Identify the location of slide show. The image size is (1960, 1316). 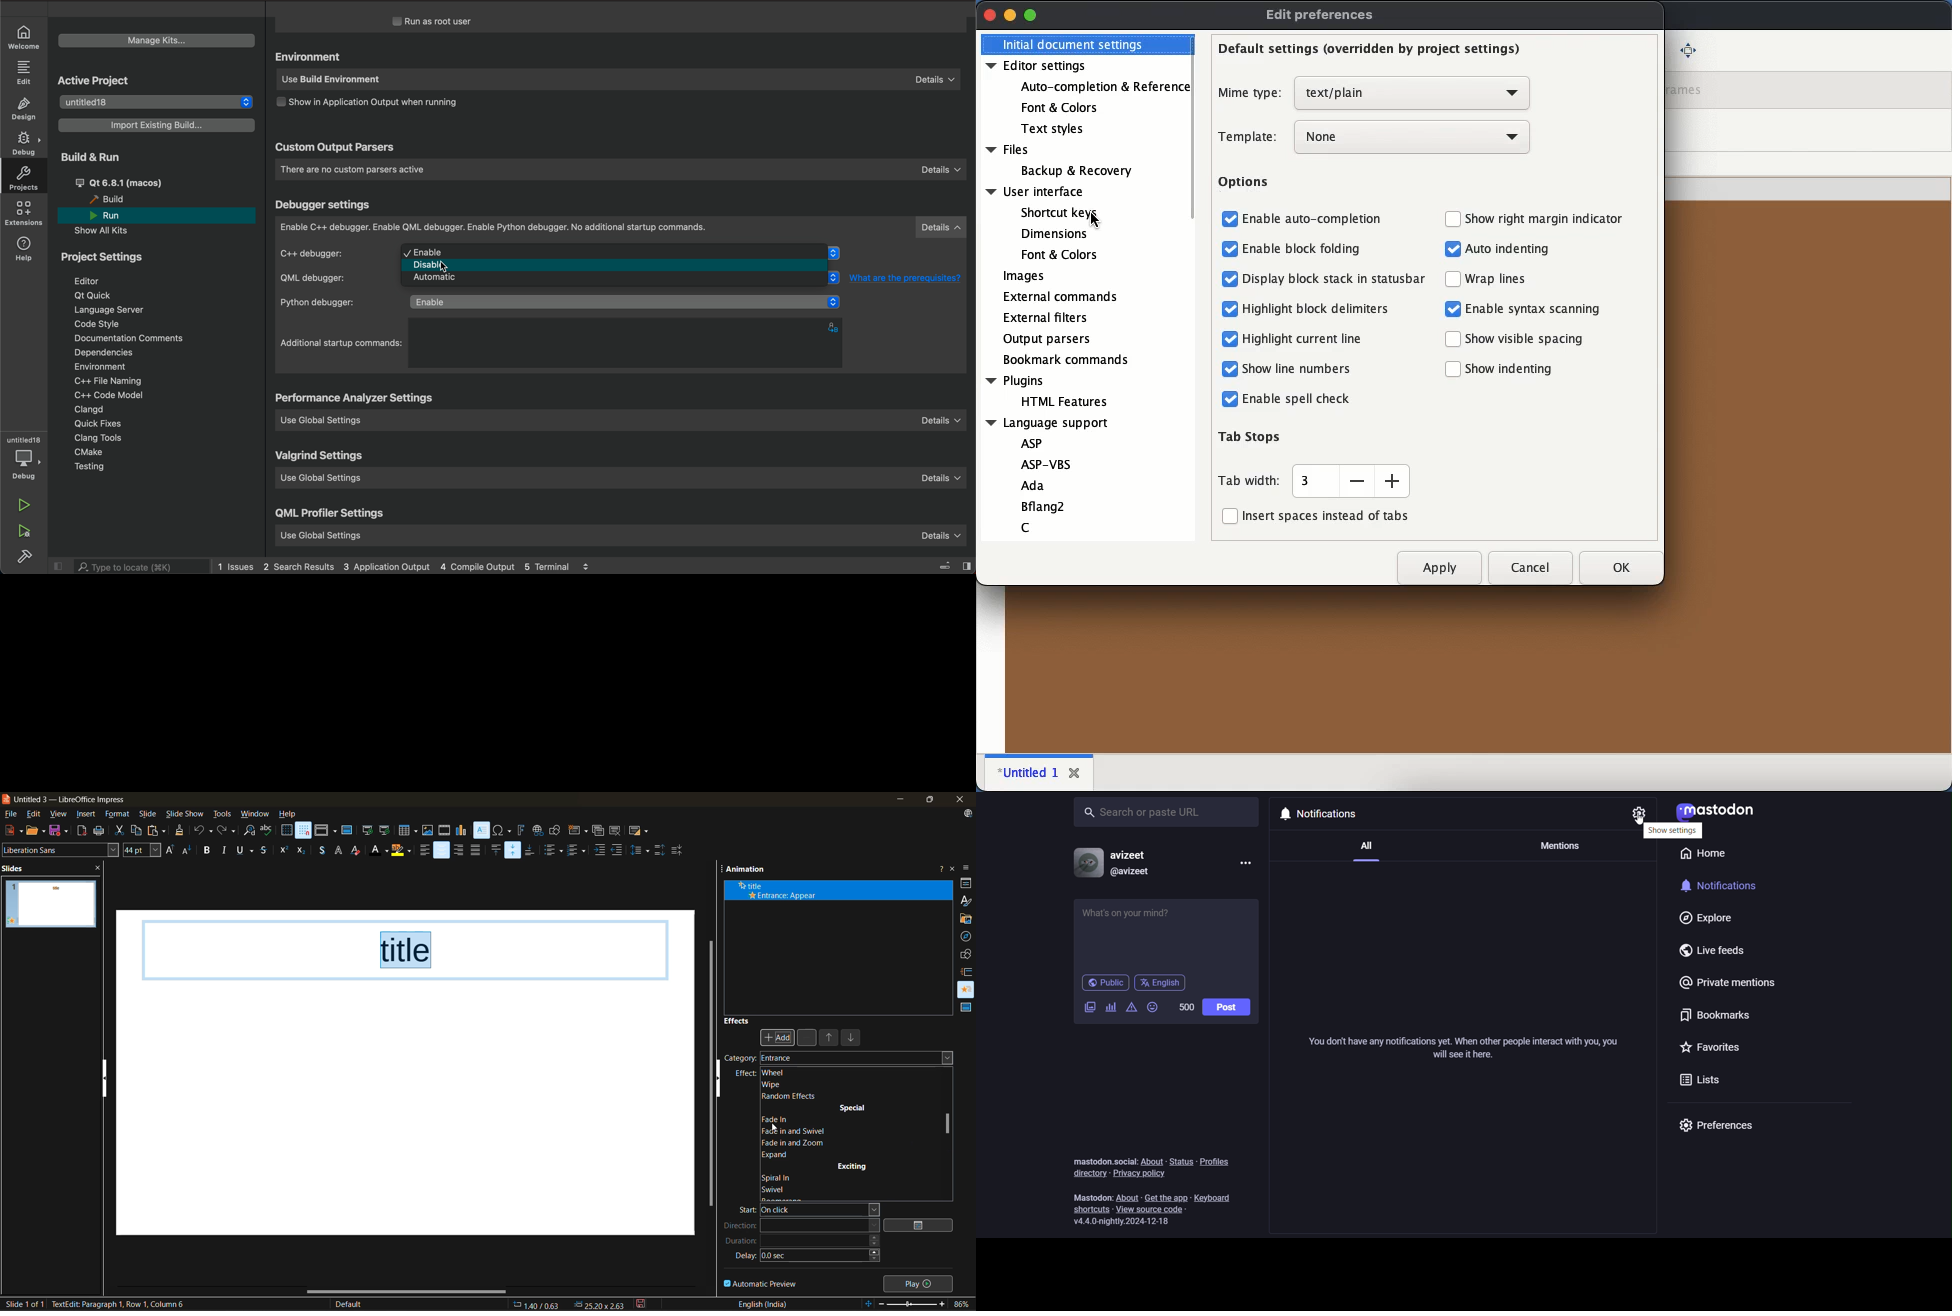
(185, 815).